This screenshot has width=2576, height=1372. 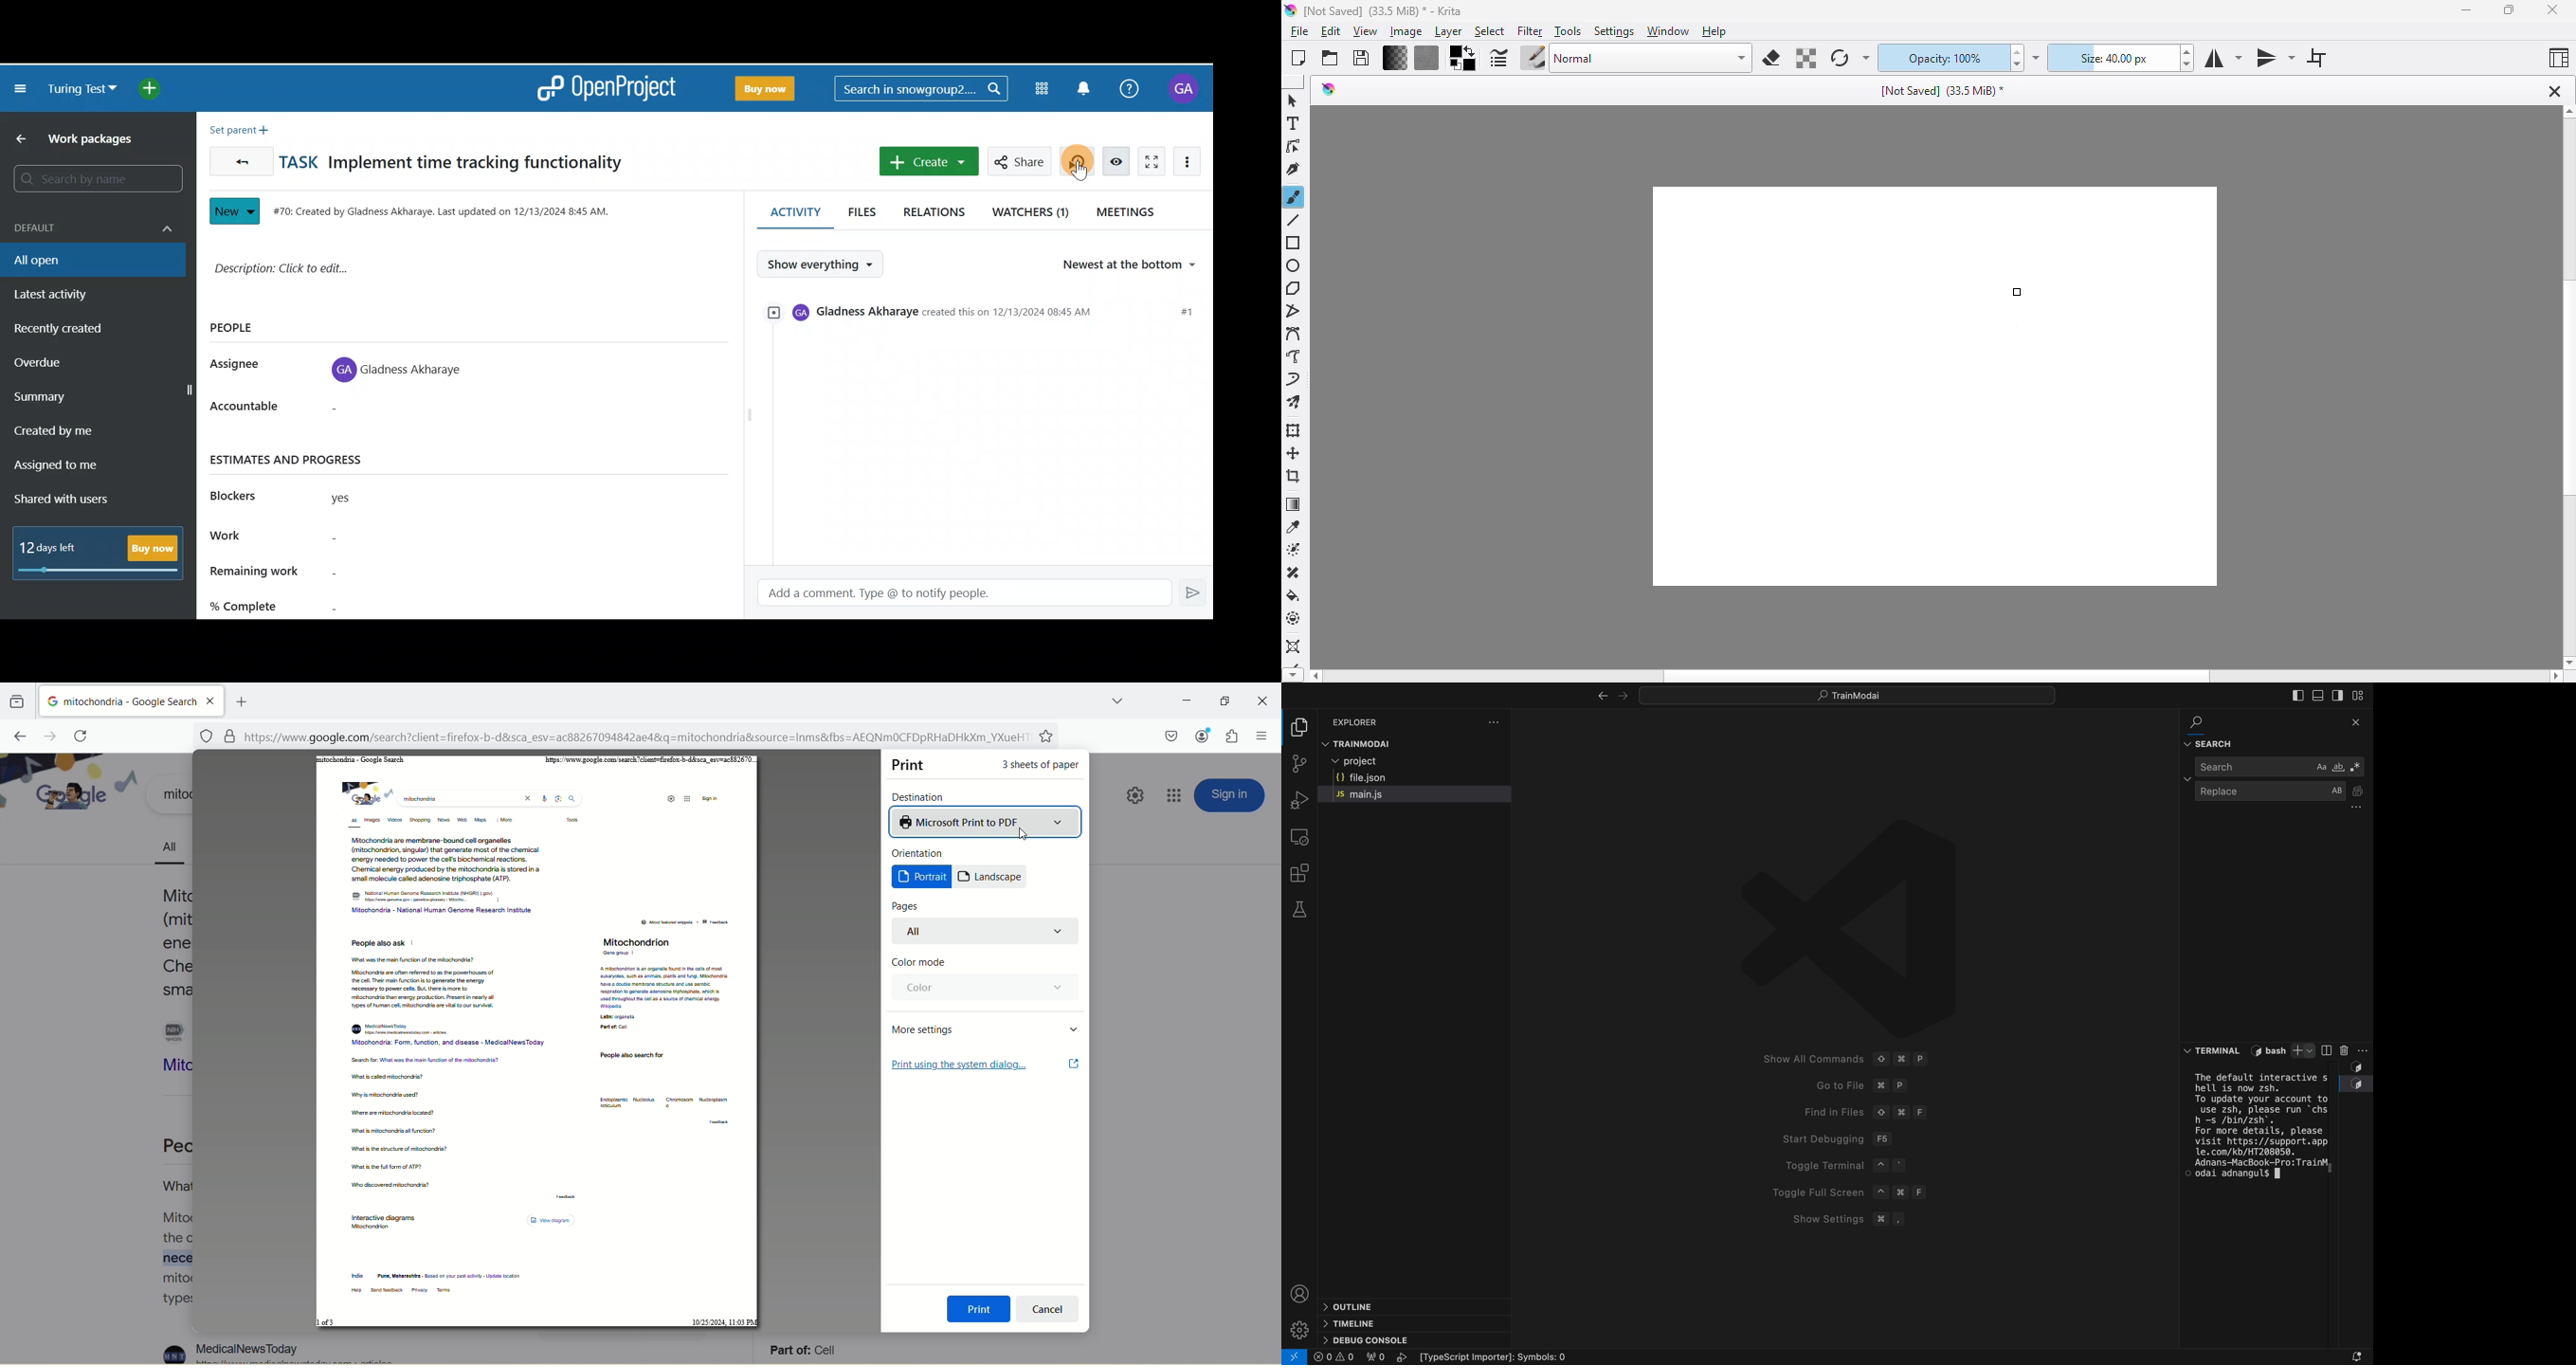 What do you see at coordinates (1404, 1357) in the screenshot?
I see `play` at bounding box center [1404, 1357].